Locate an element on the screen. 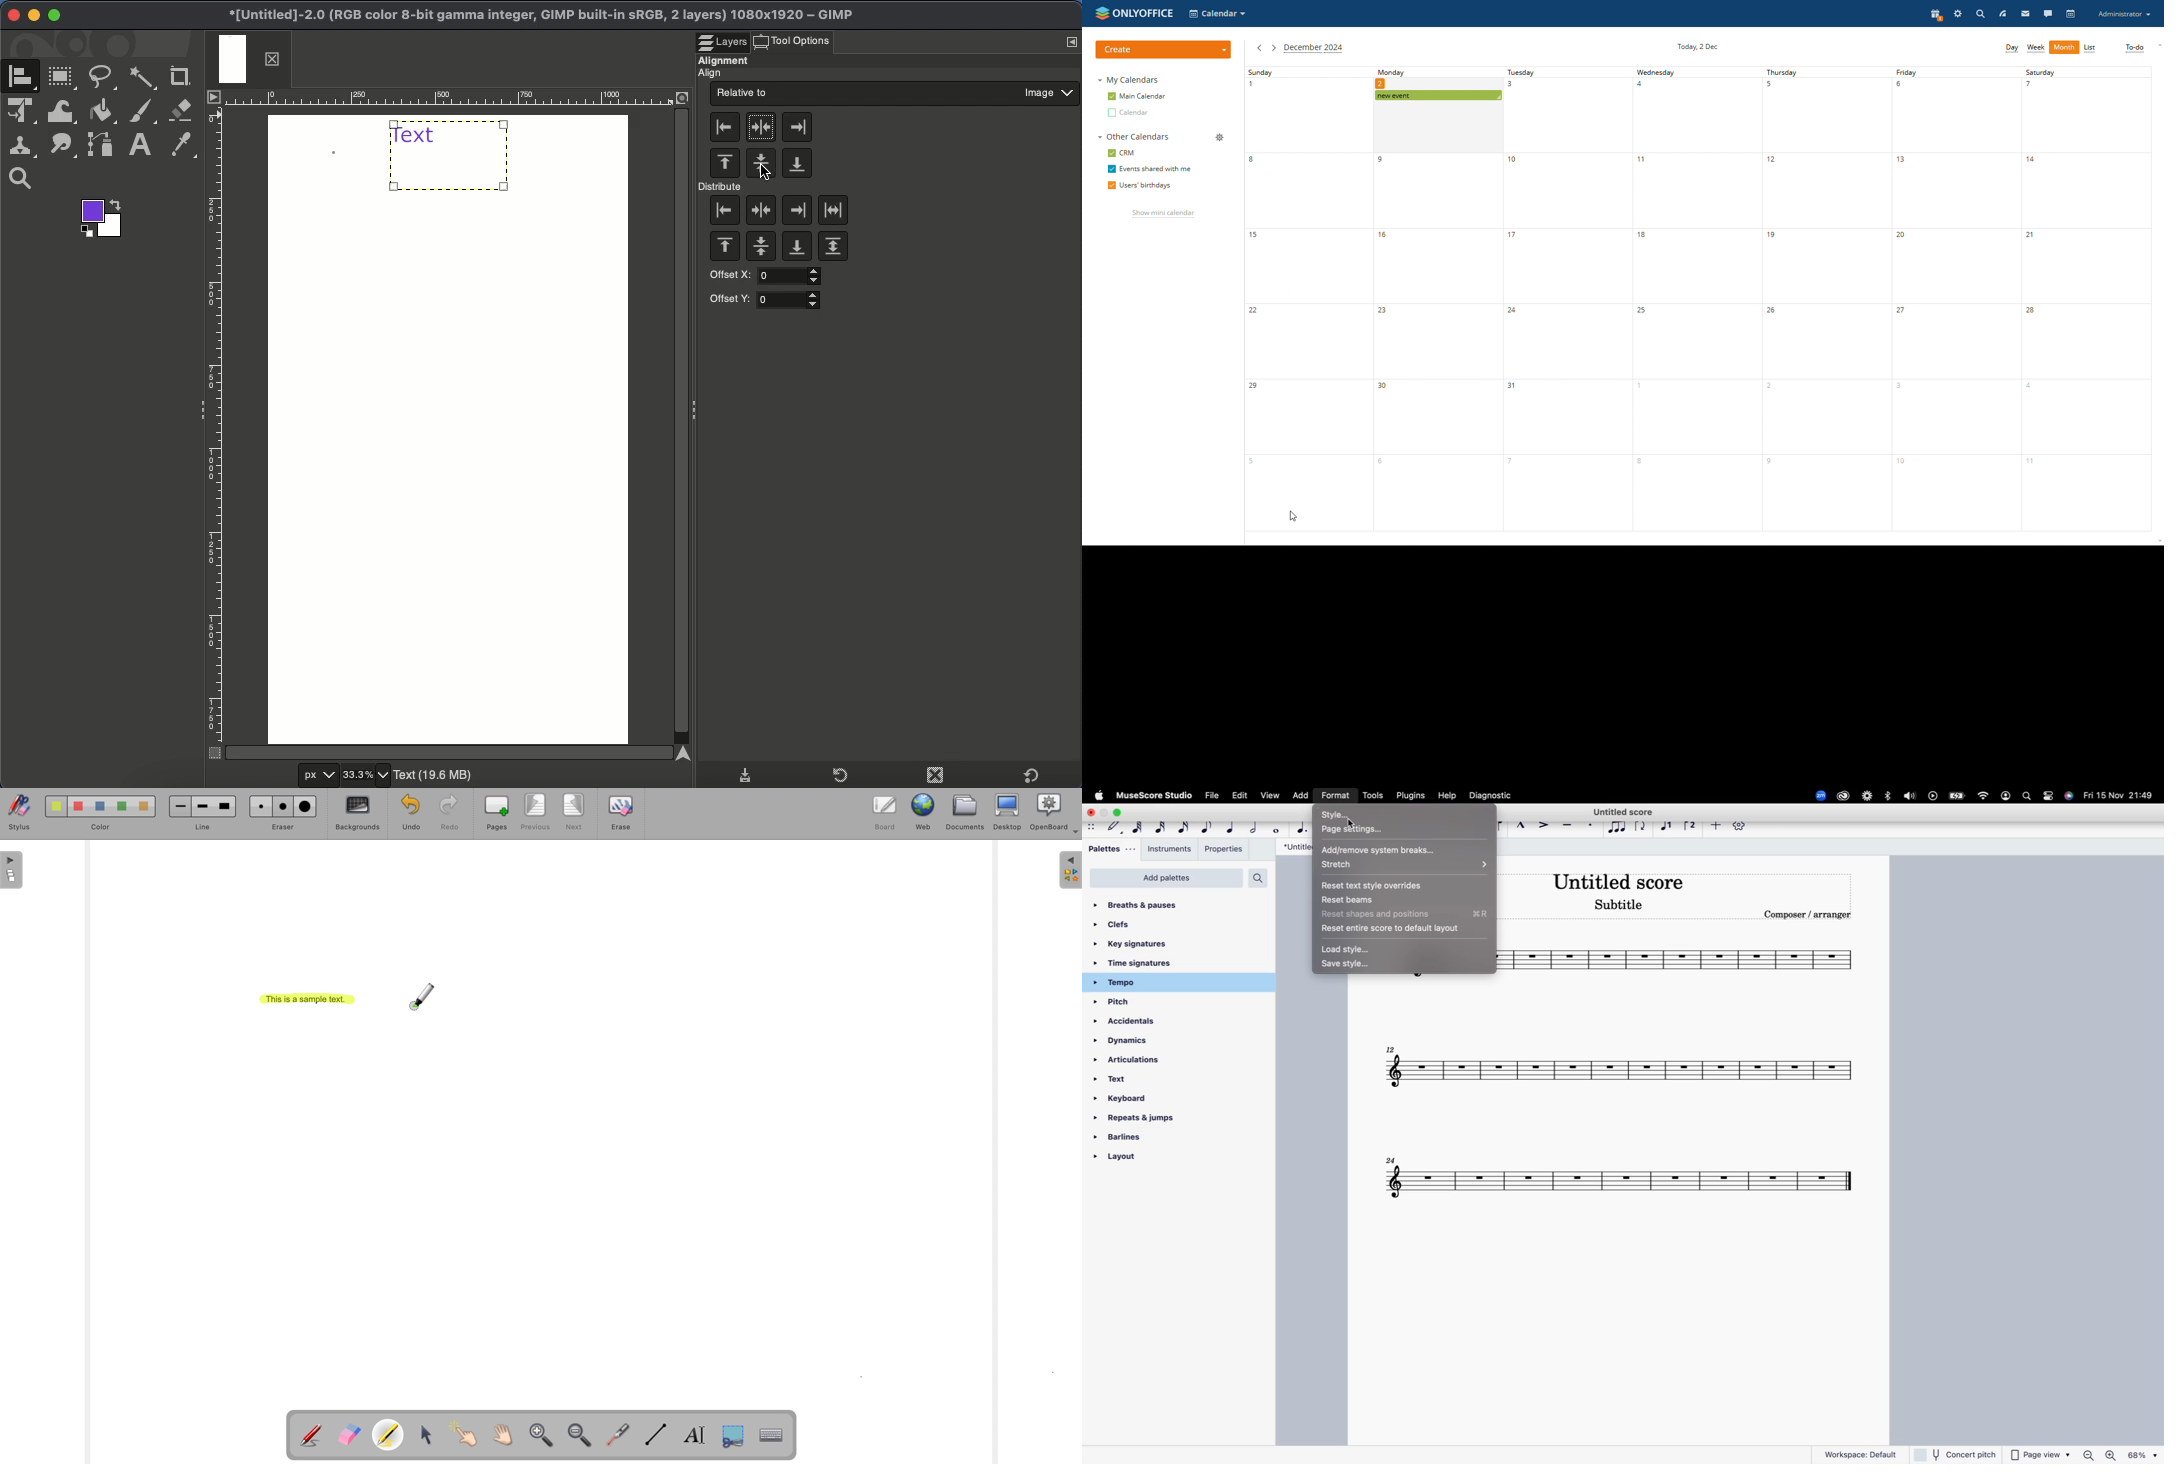 The image size is (2184, 1484). Large line is located at coordinates (226, 806).